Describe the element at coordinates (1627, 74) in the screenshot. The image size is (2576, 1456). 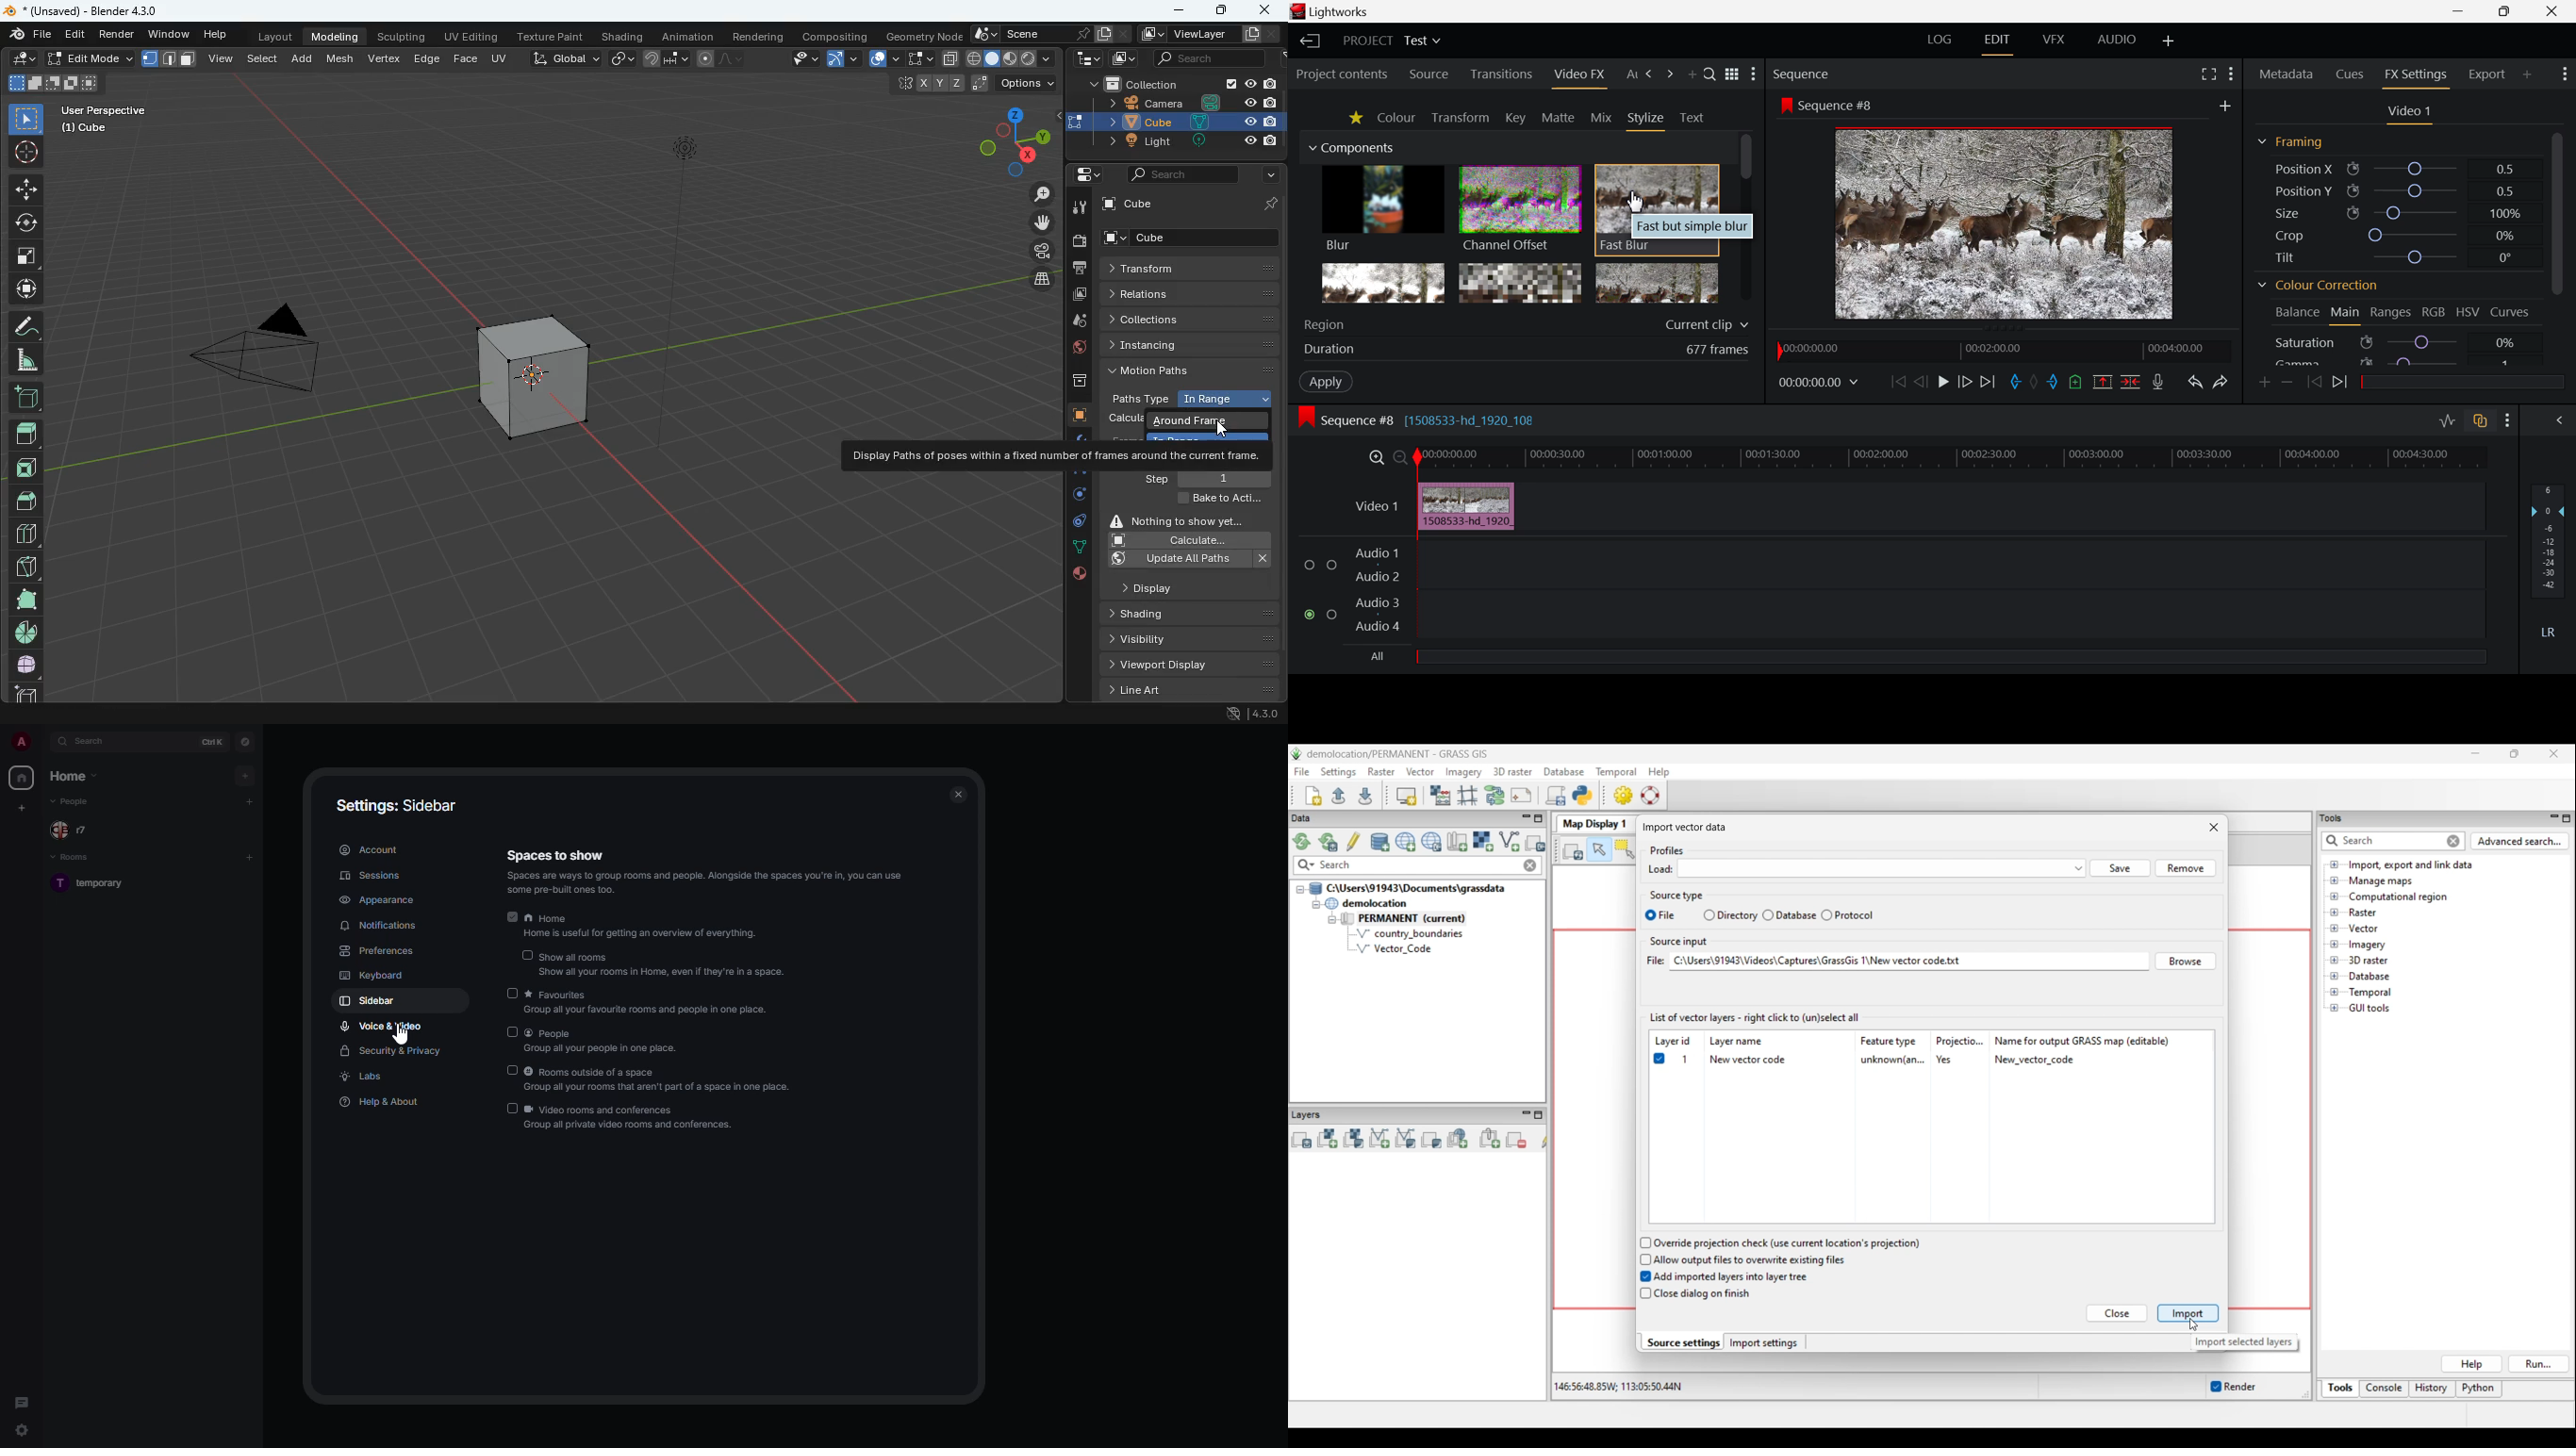
I see `Previous Panel` at that location.